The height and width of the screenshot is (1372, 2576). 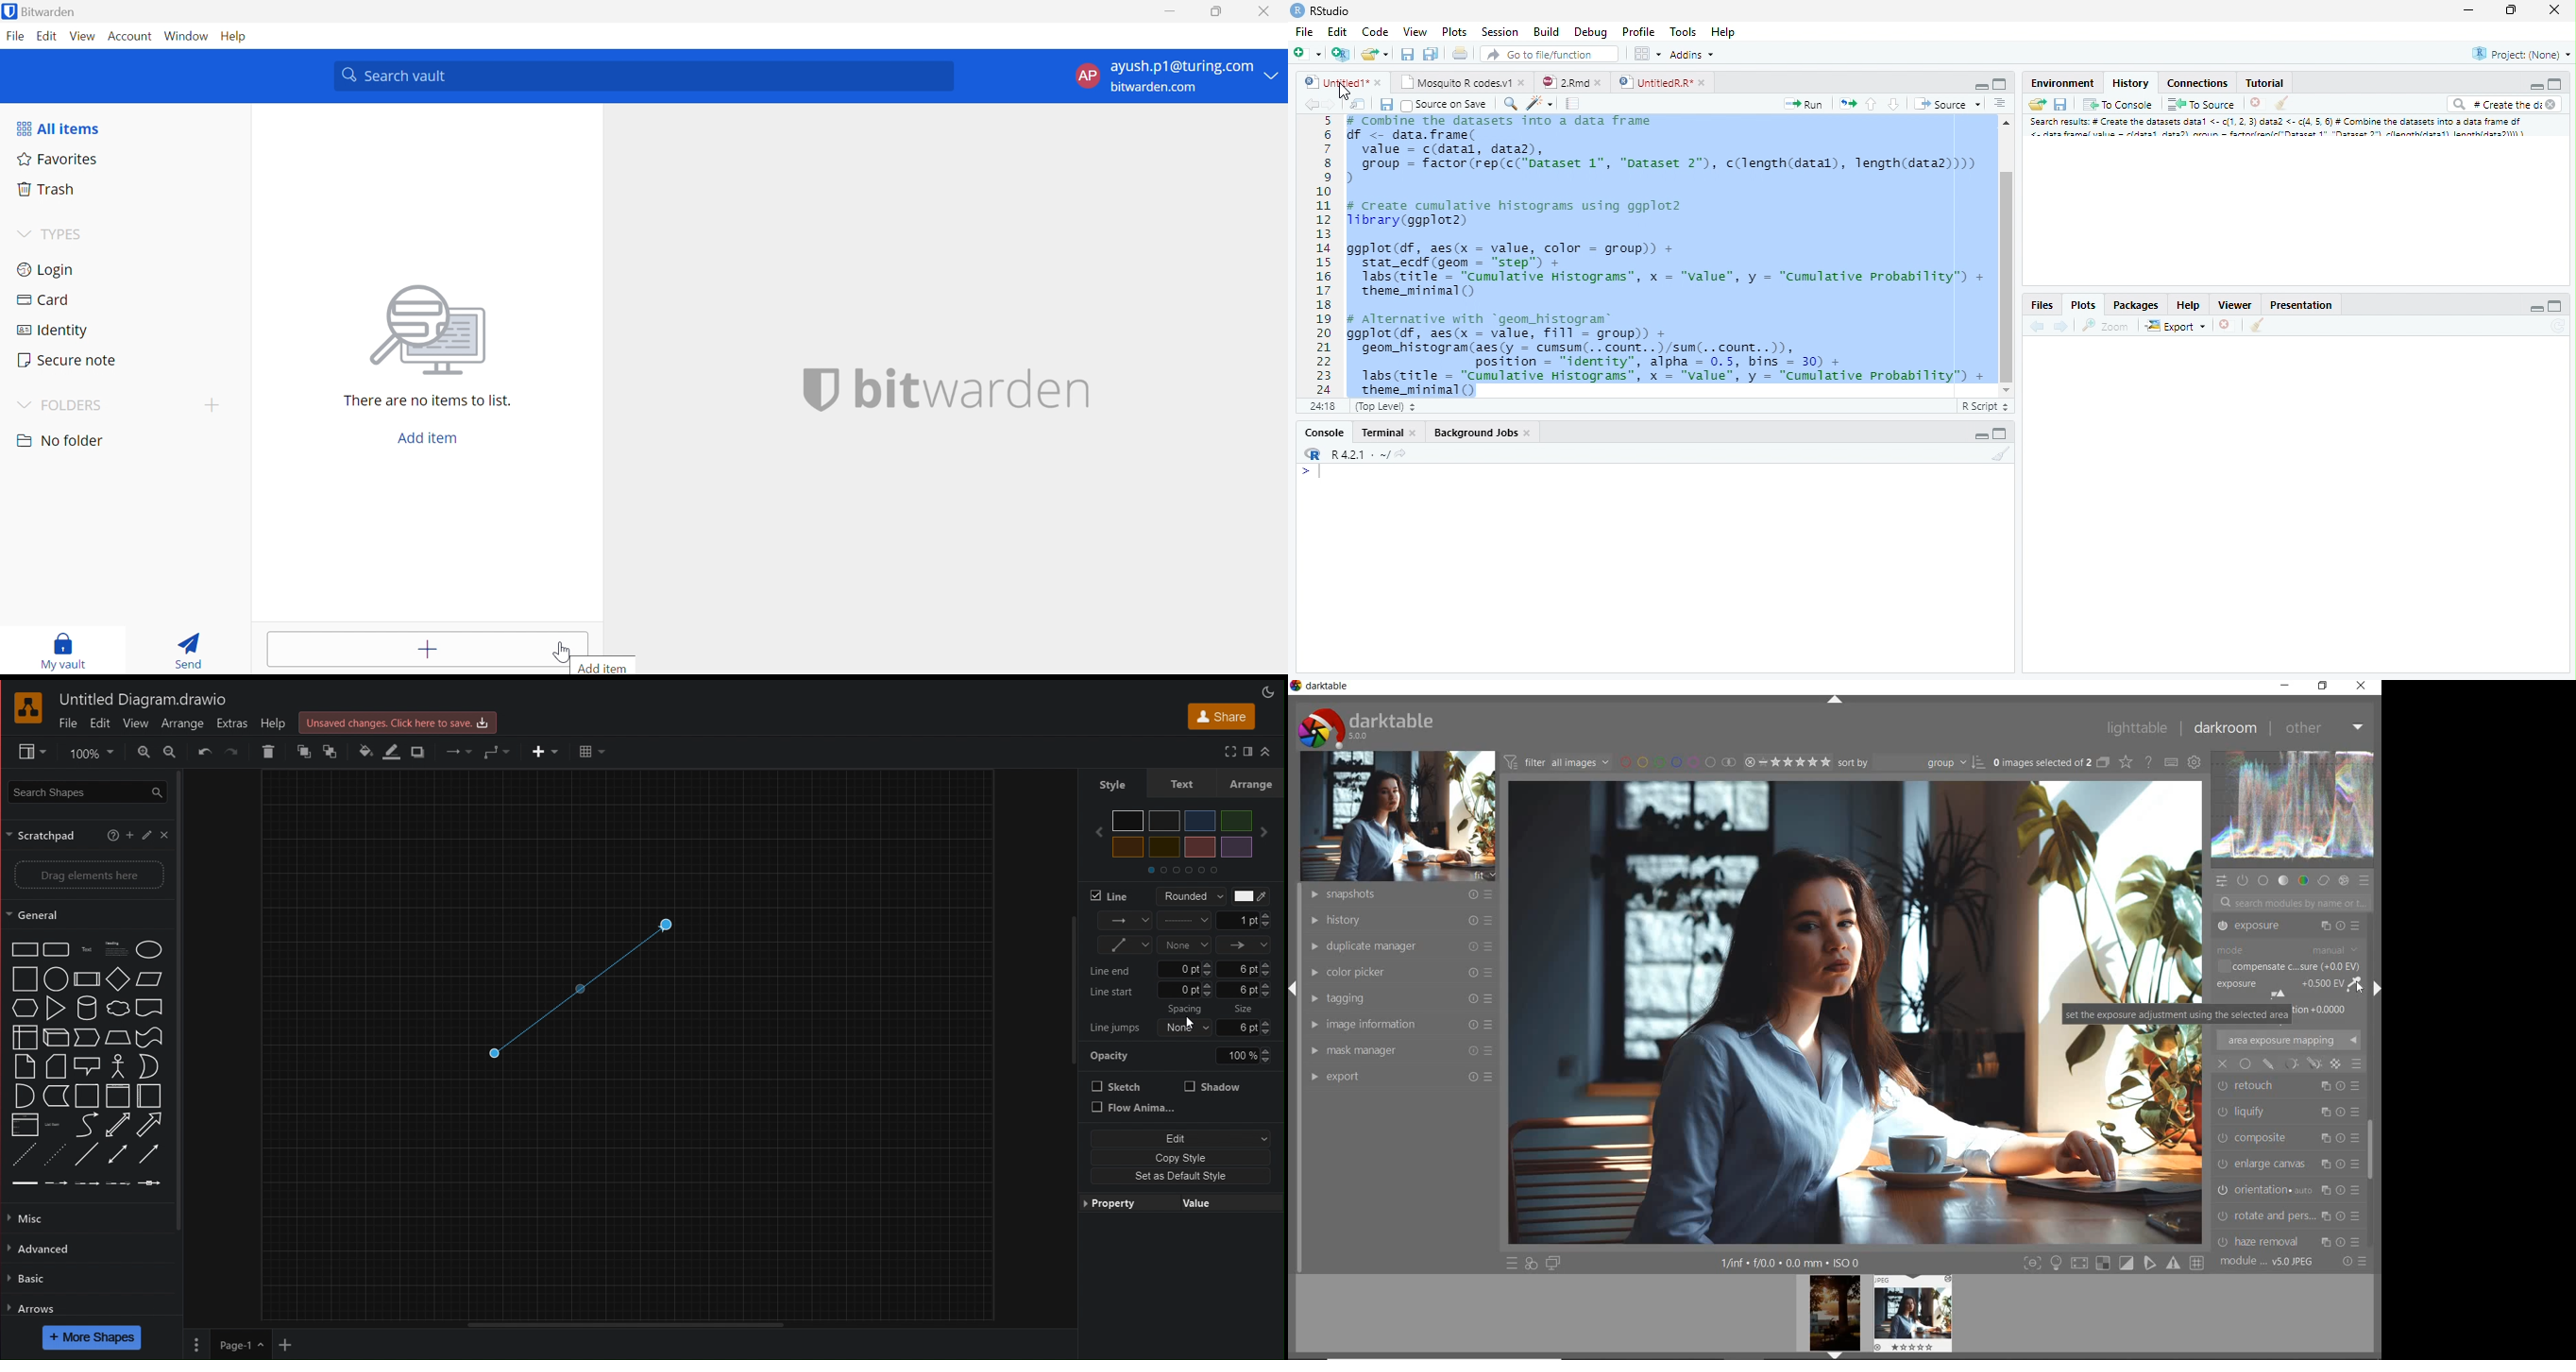 What do you see at coordinates (1341, 52) in the screenshot?
I see `Create a project` at bounding box center [1341, 52].